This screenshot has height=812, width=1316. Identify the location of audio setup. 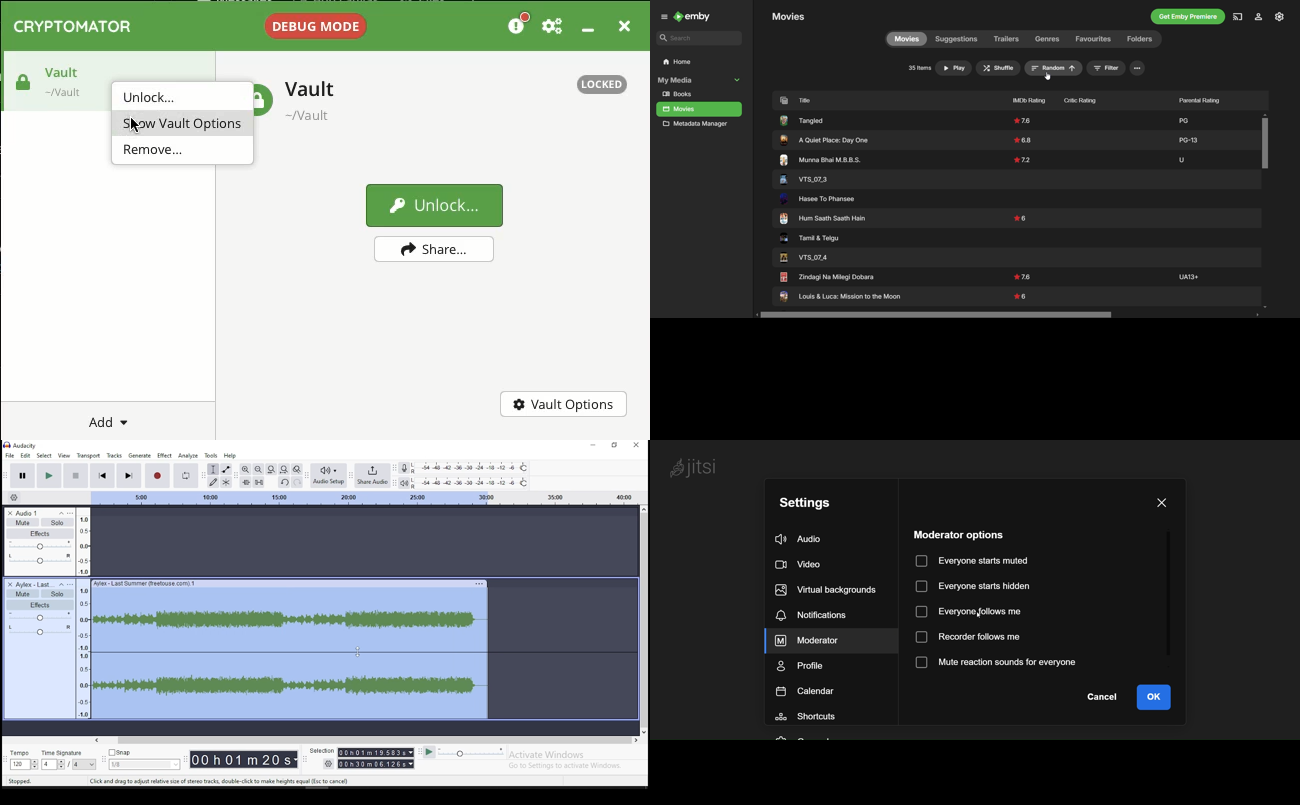
(330, 476).